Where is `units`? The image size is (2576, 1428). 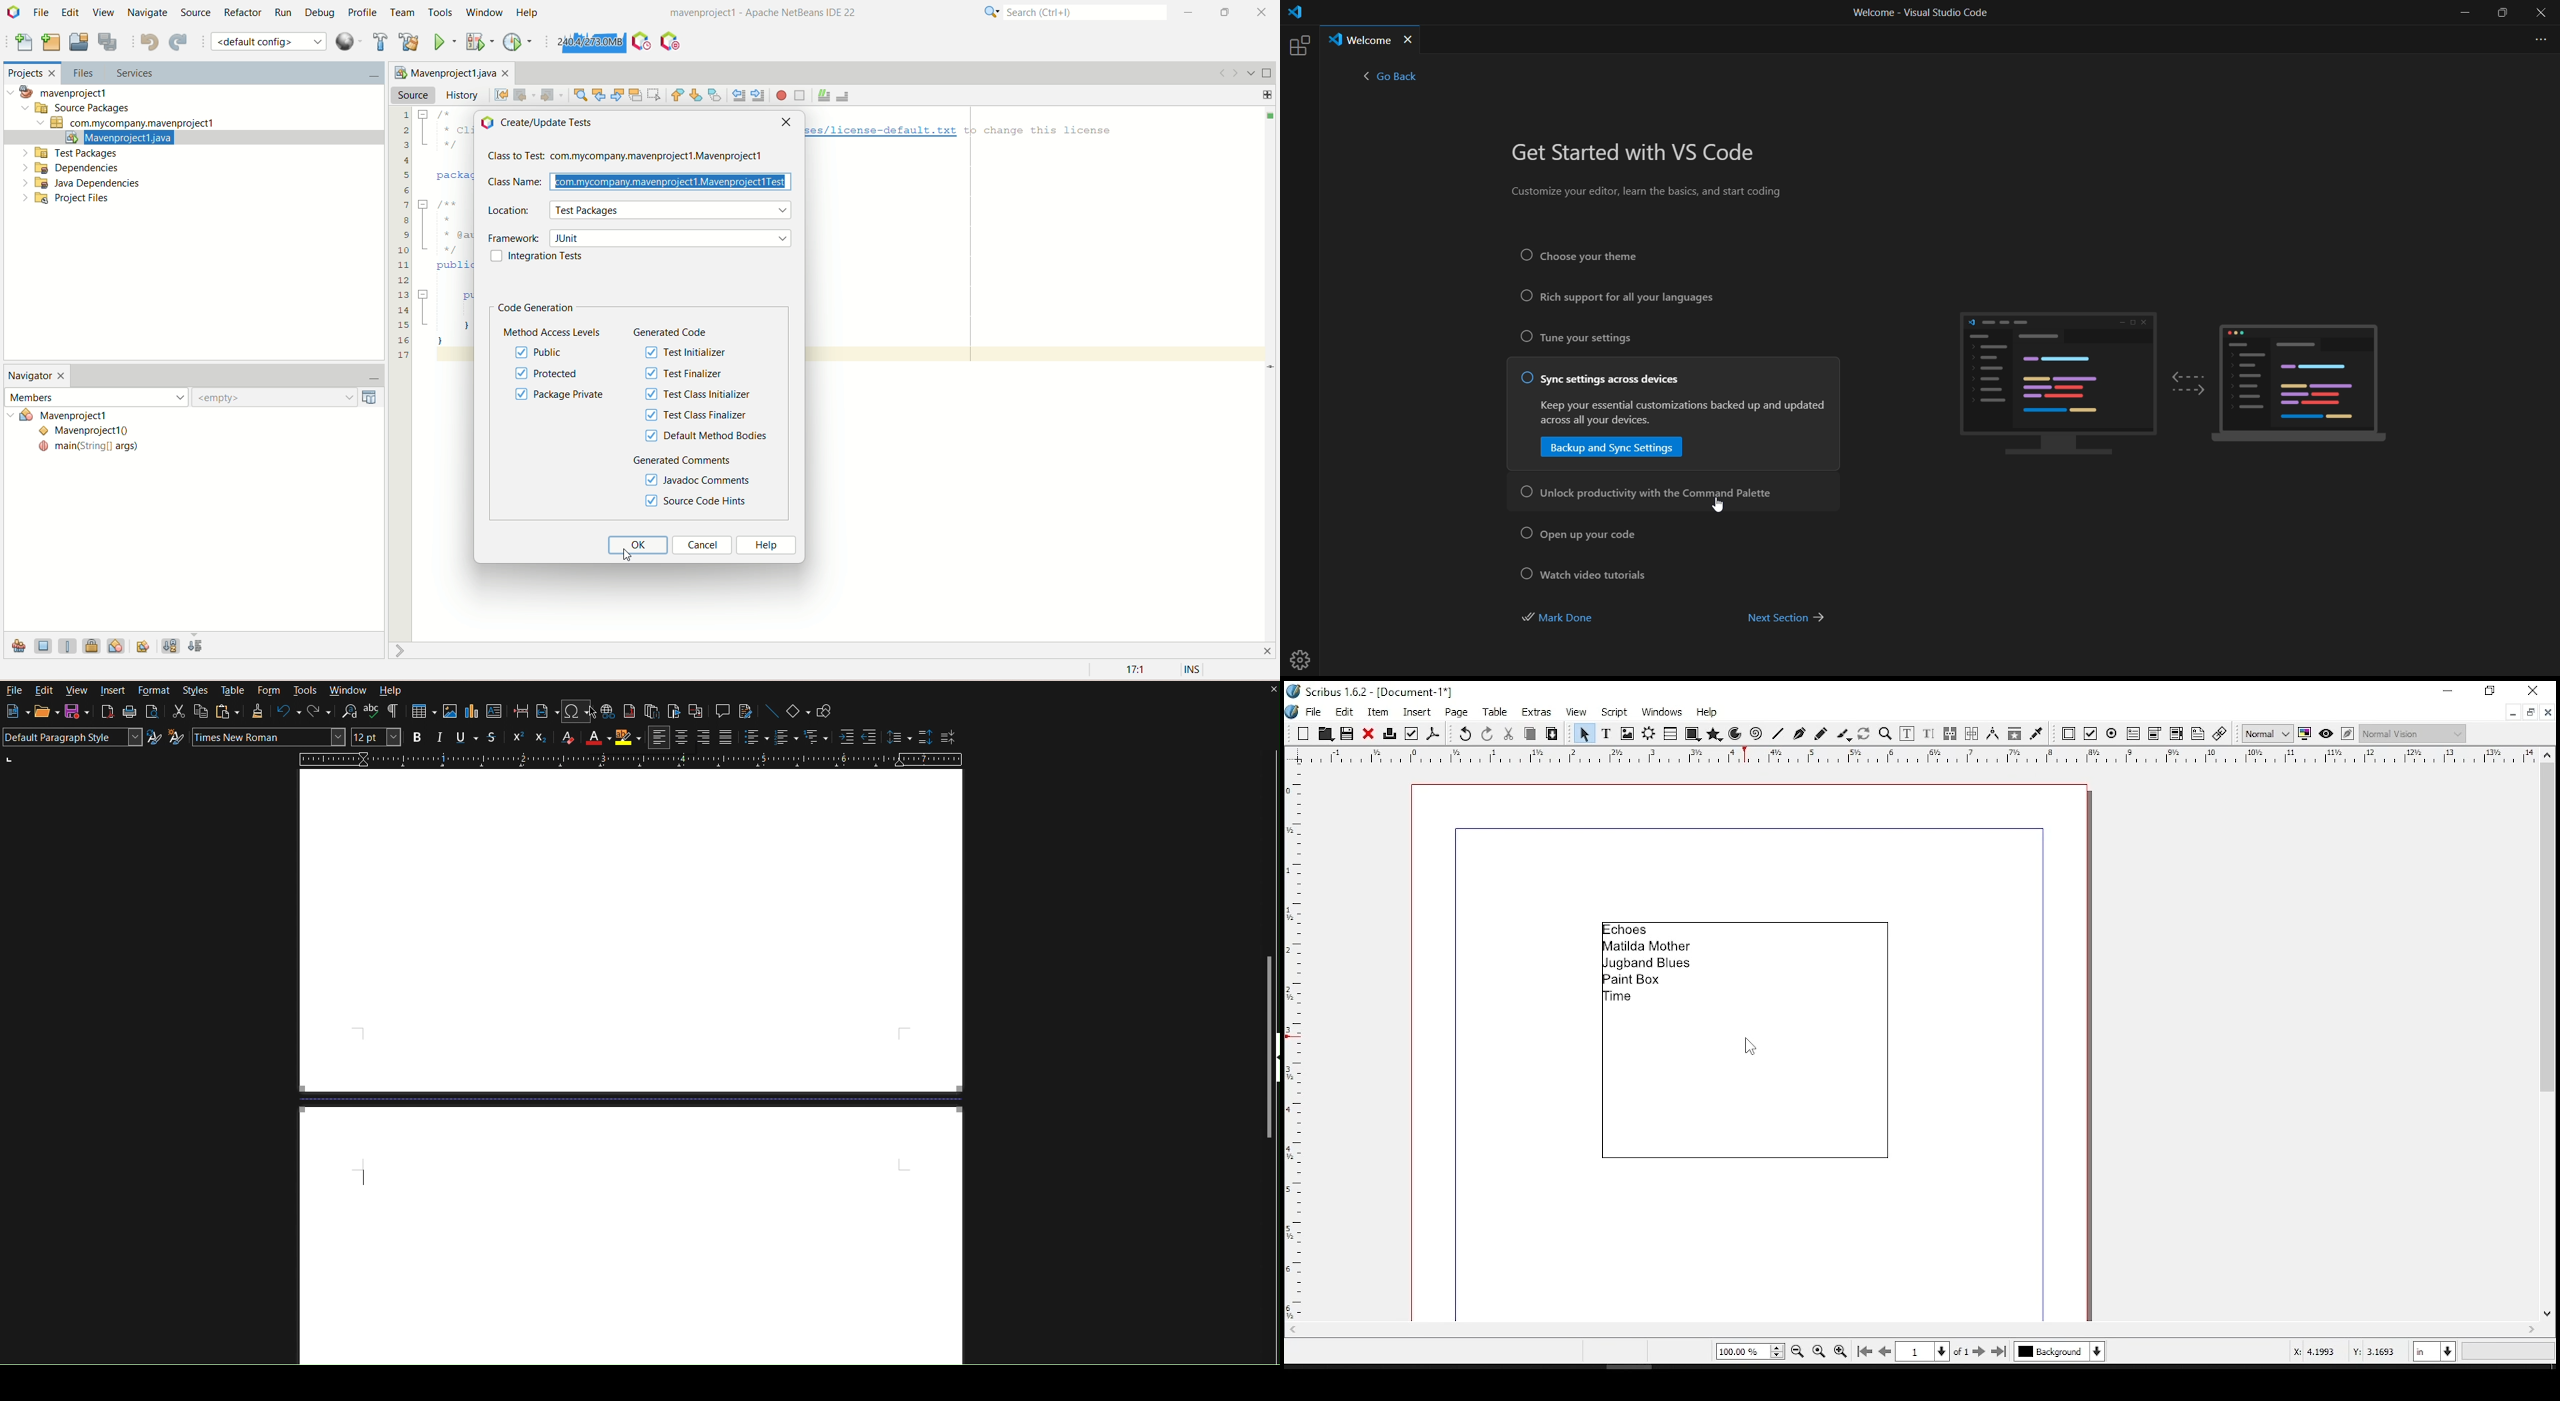
units is located at coordinates (2432, 1353).